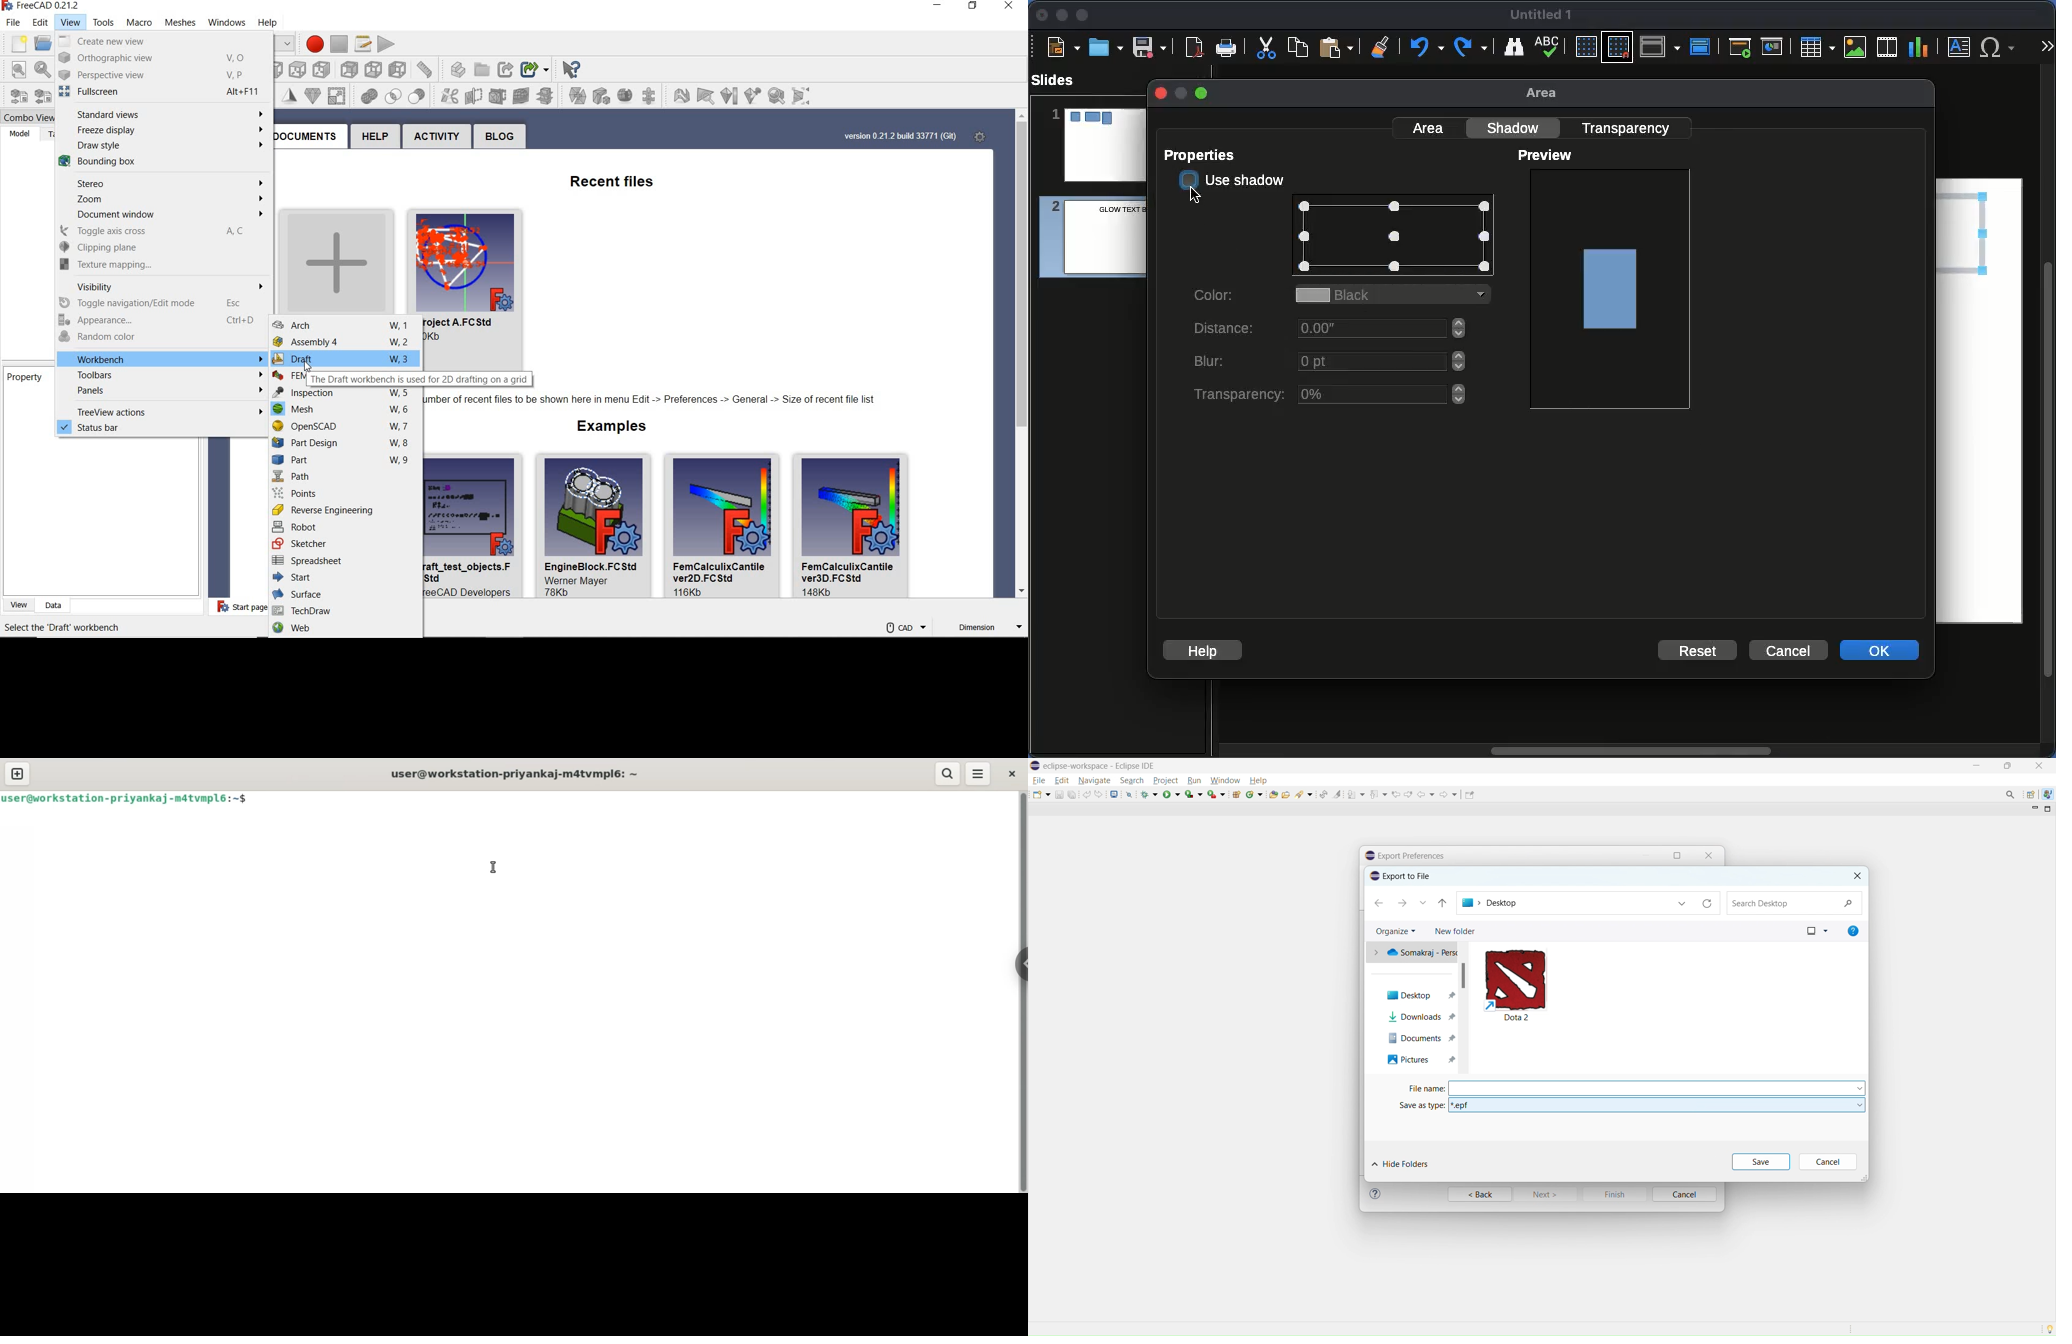  I want to click on Display grid, so click(1585, 48).